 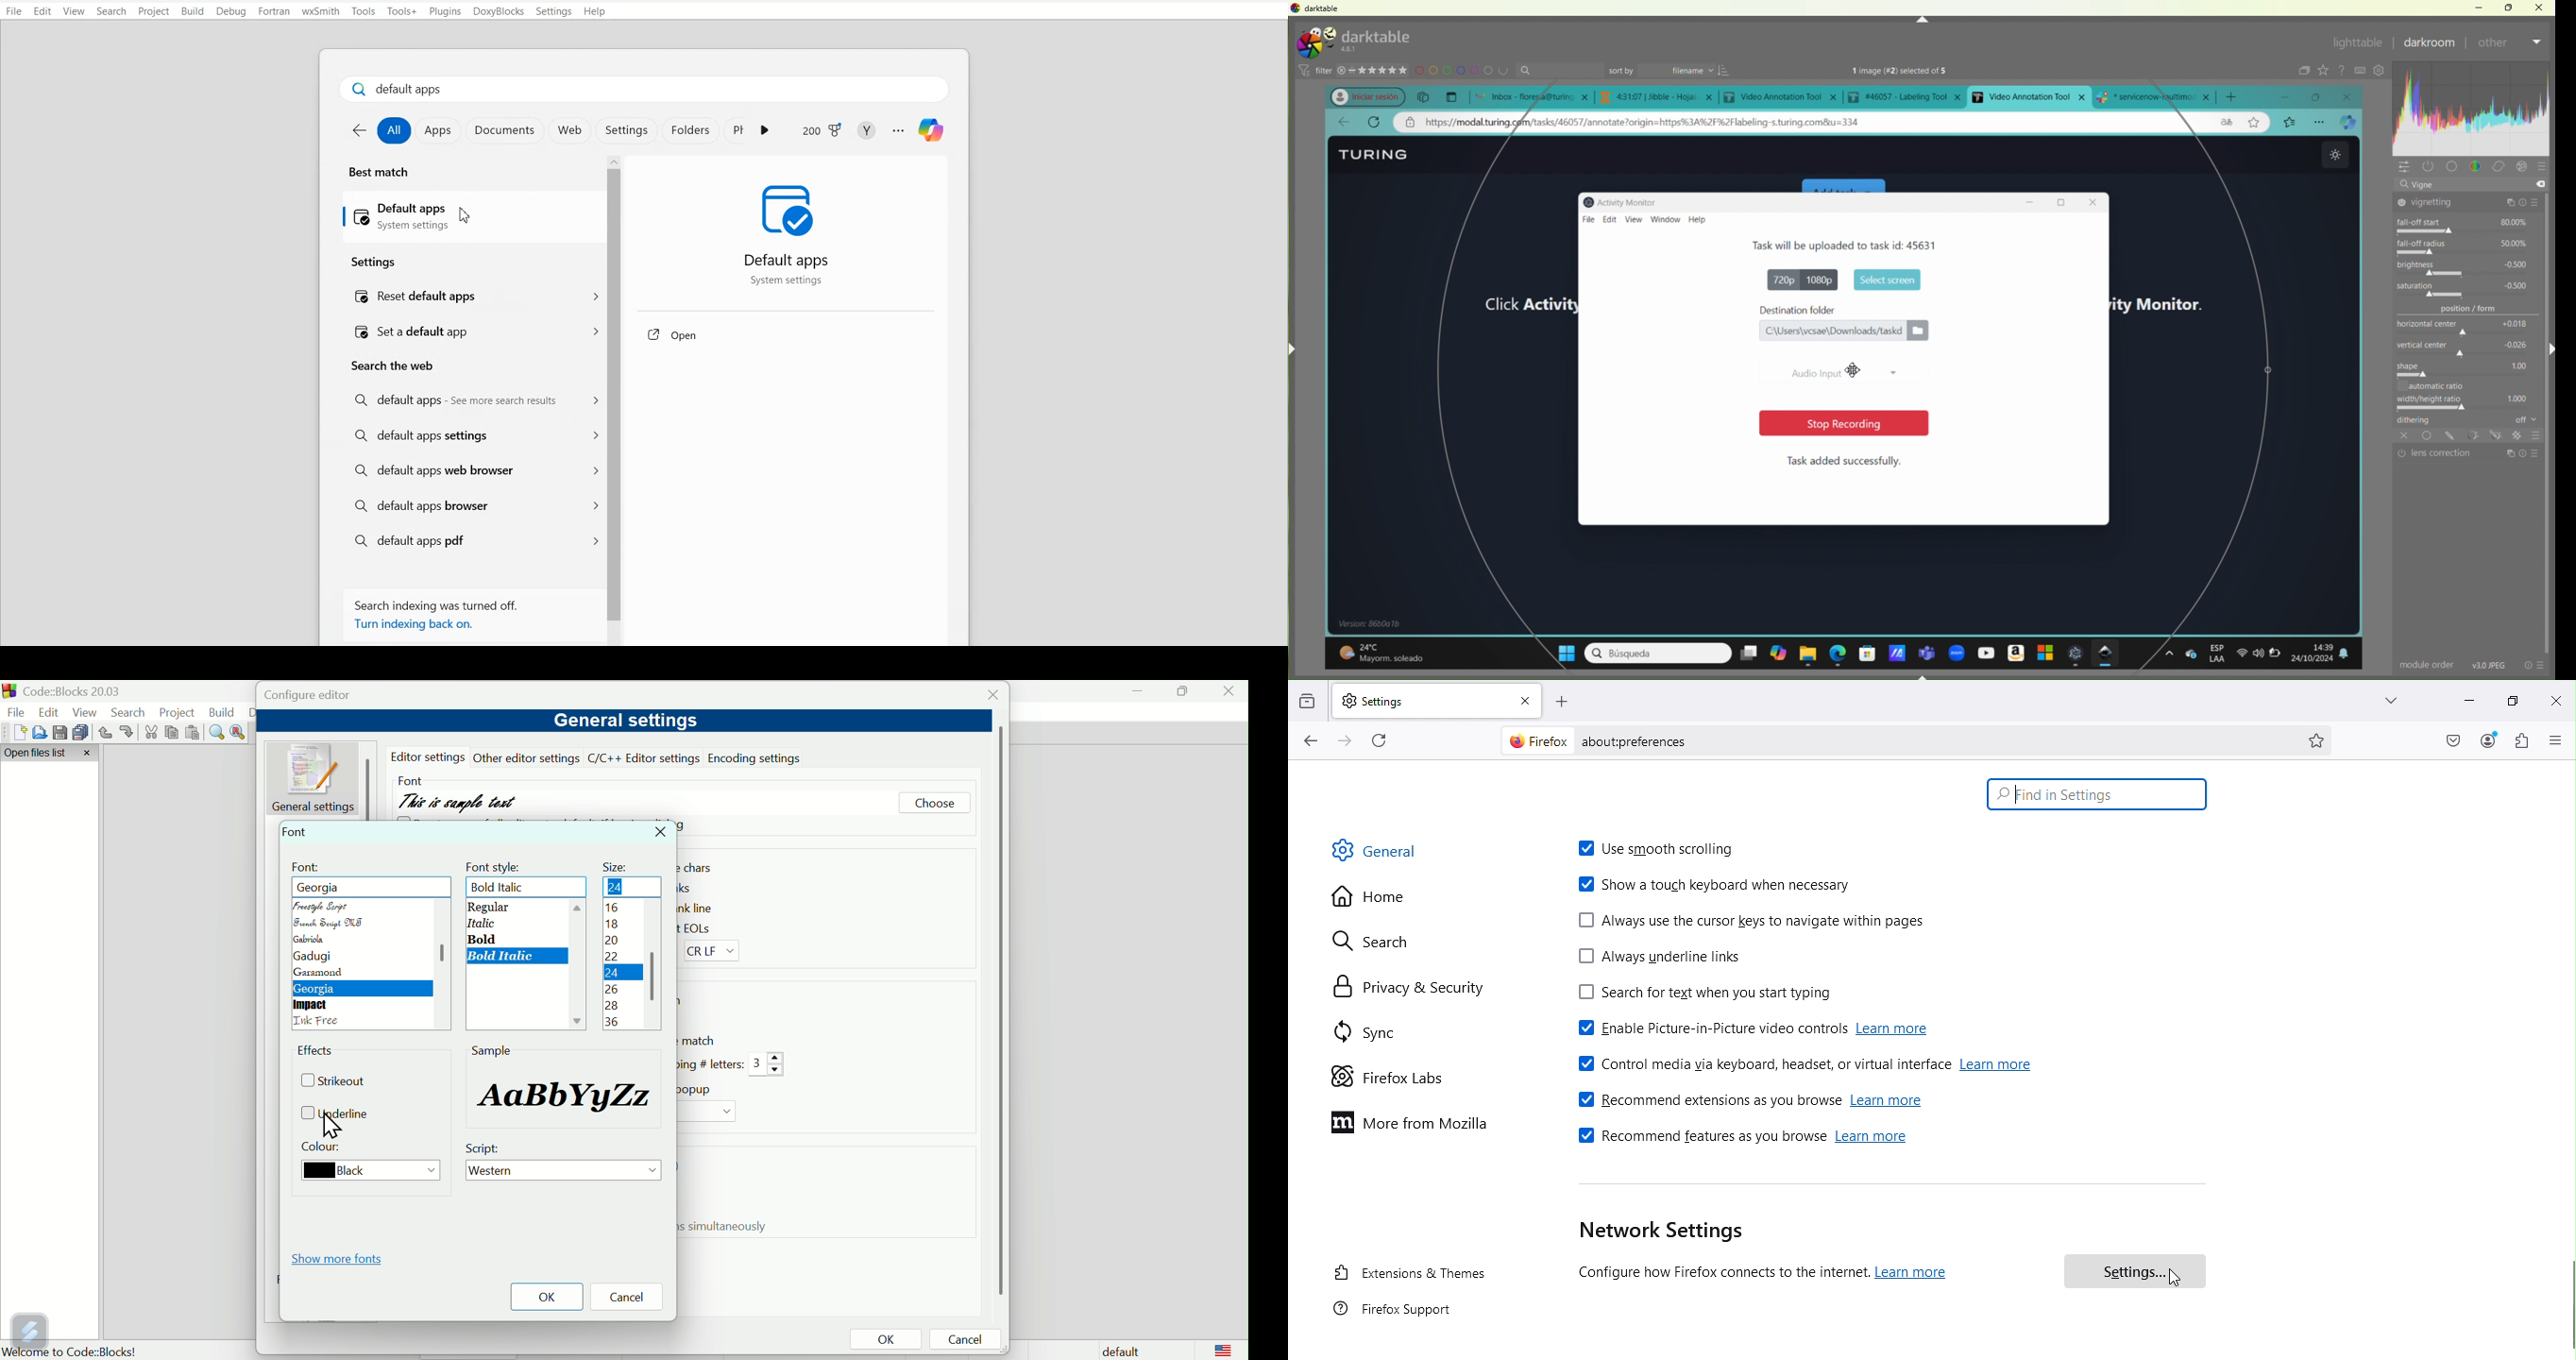 What do you see at coordinates (716, 951) in the screenshot?
I see `CR LF` at bounding box center [716, 951].